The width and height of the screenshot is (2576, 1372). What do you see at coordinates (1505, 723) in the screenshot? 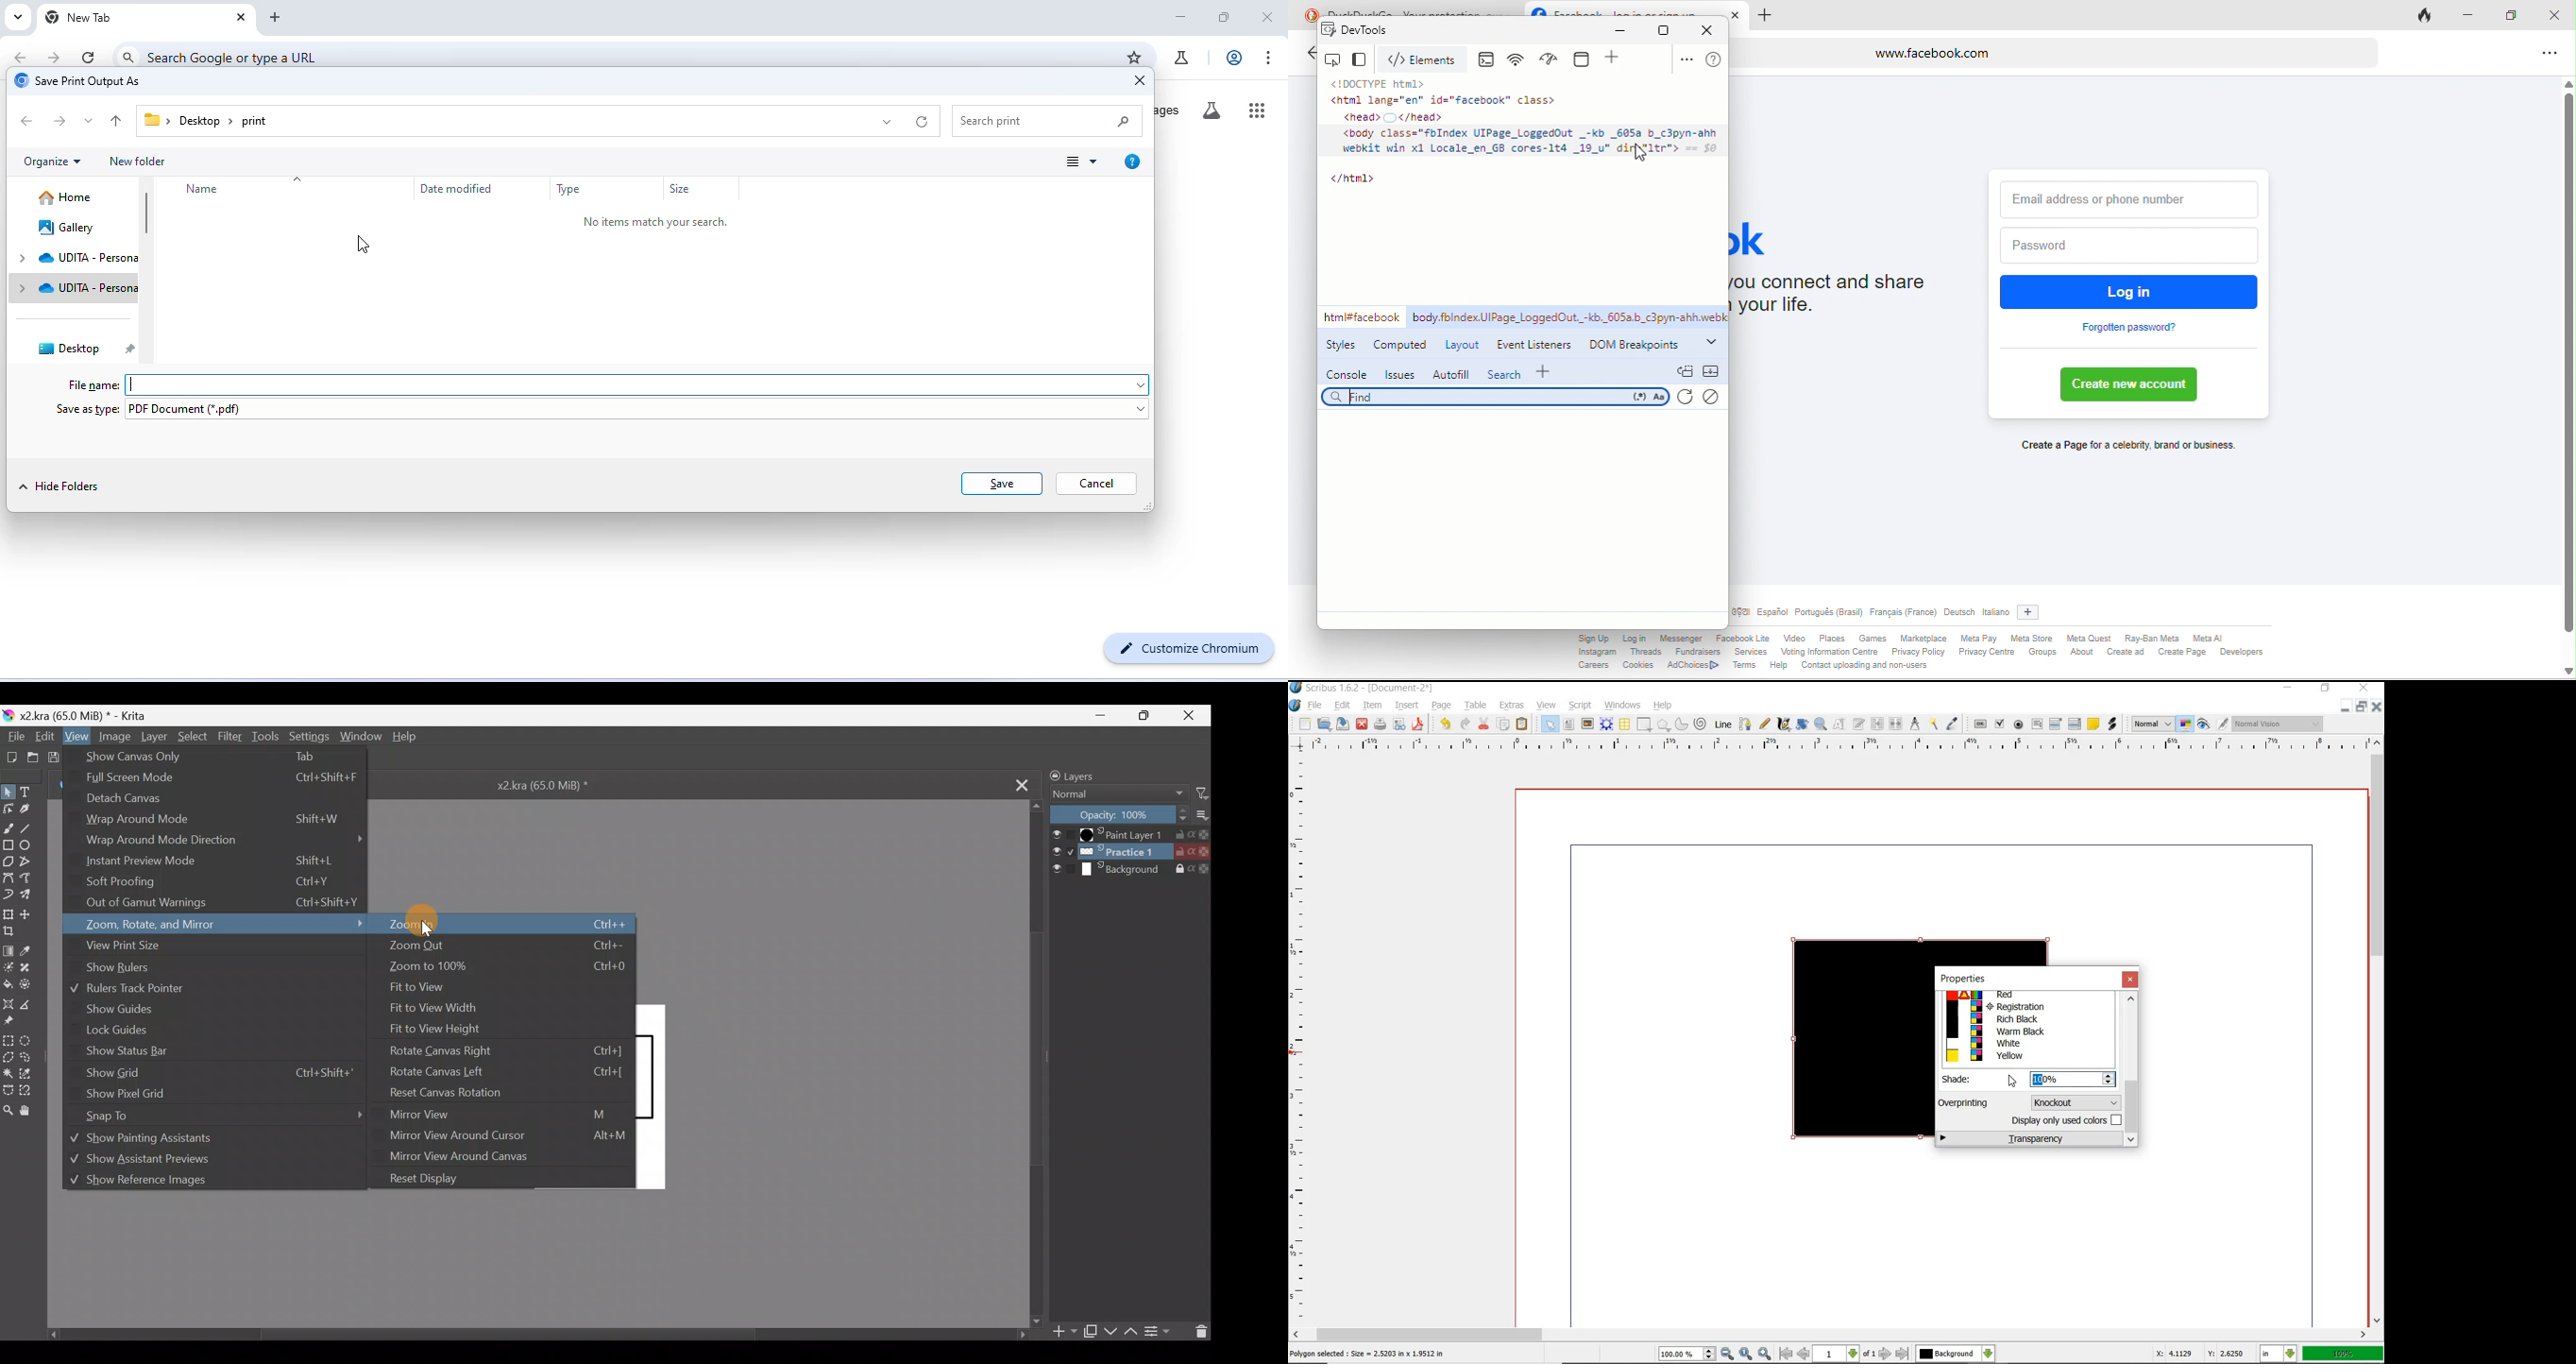
I see `copy` at bounding box center [1505, 723].